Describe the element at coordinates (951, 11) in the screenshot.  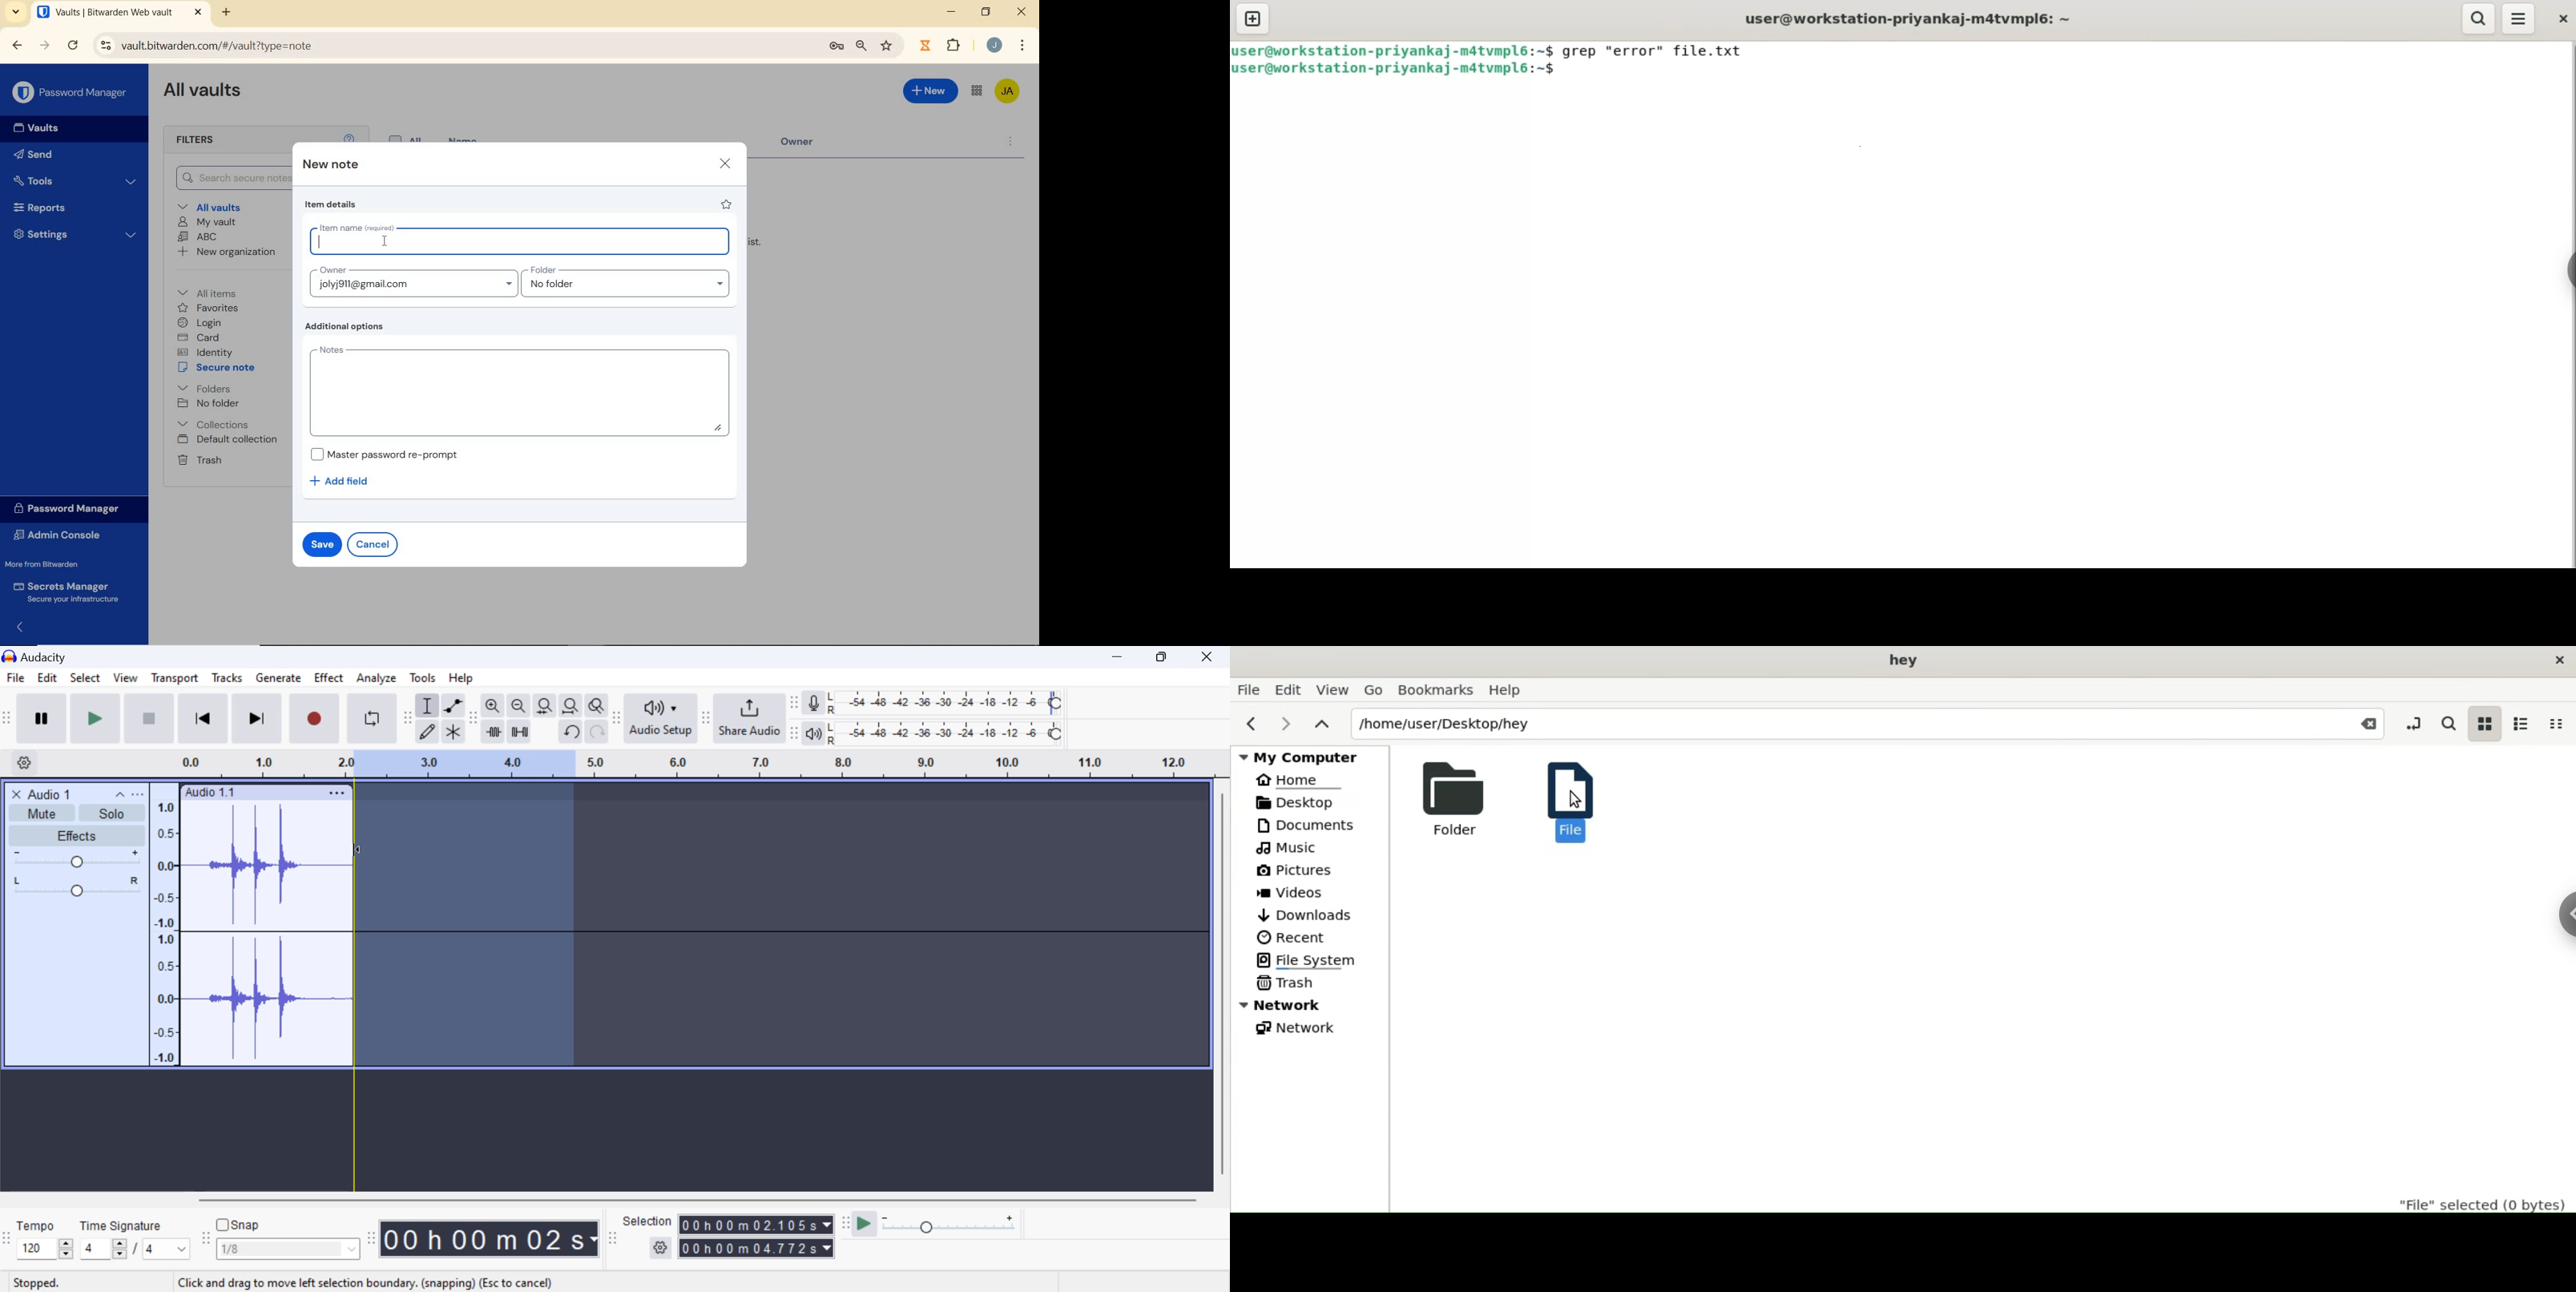
I see `minimize` at that location.